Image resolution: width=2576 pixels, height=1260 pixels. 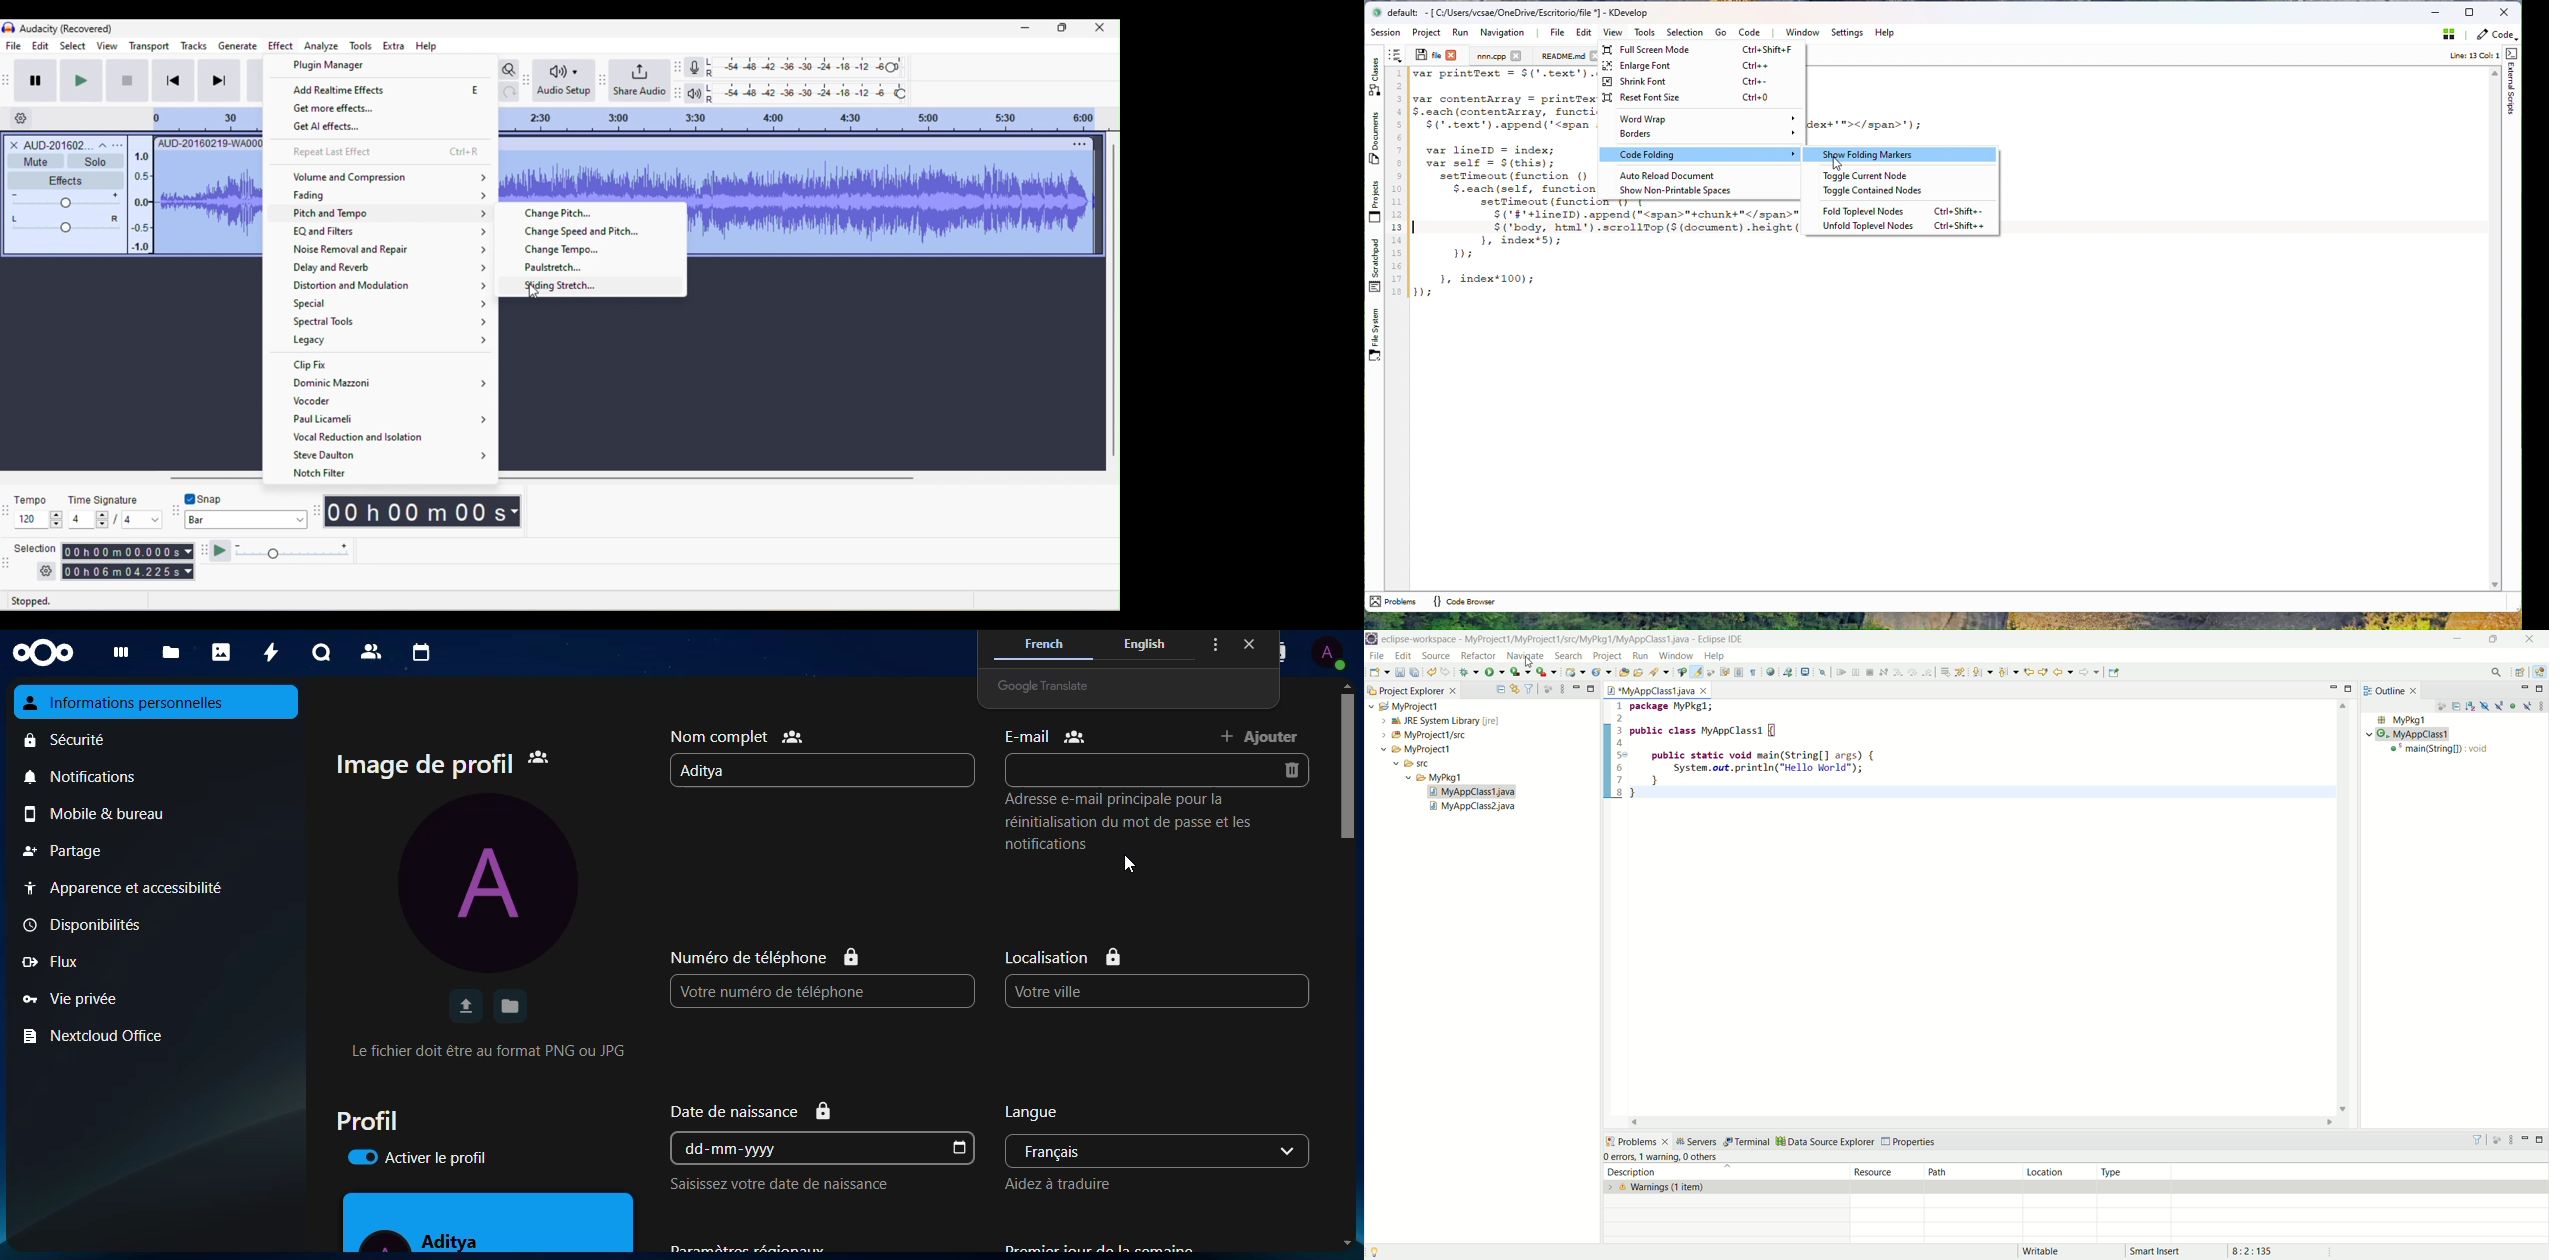 What do you see at coordinates (391, 322) in the screenshot?
I see `spectral tools` at bounding box center [391, 322].